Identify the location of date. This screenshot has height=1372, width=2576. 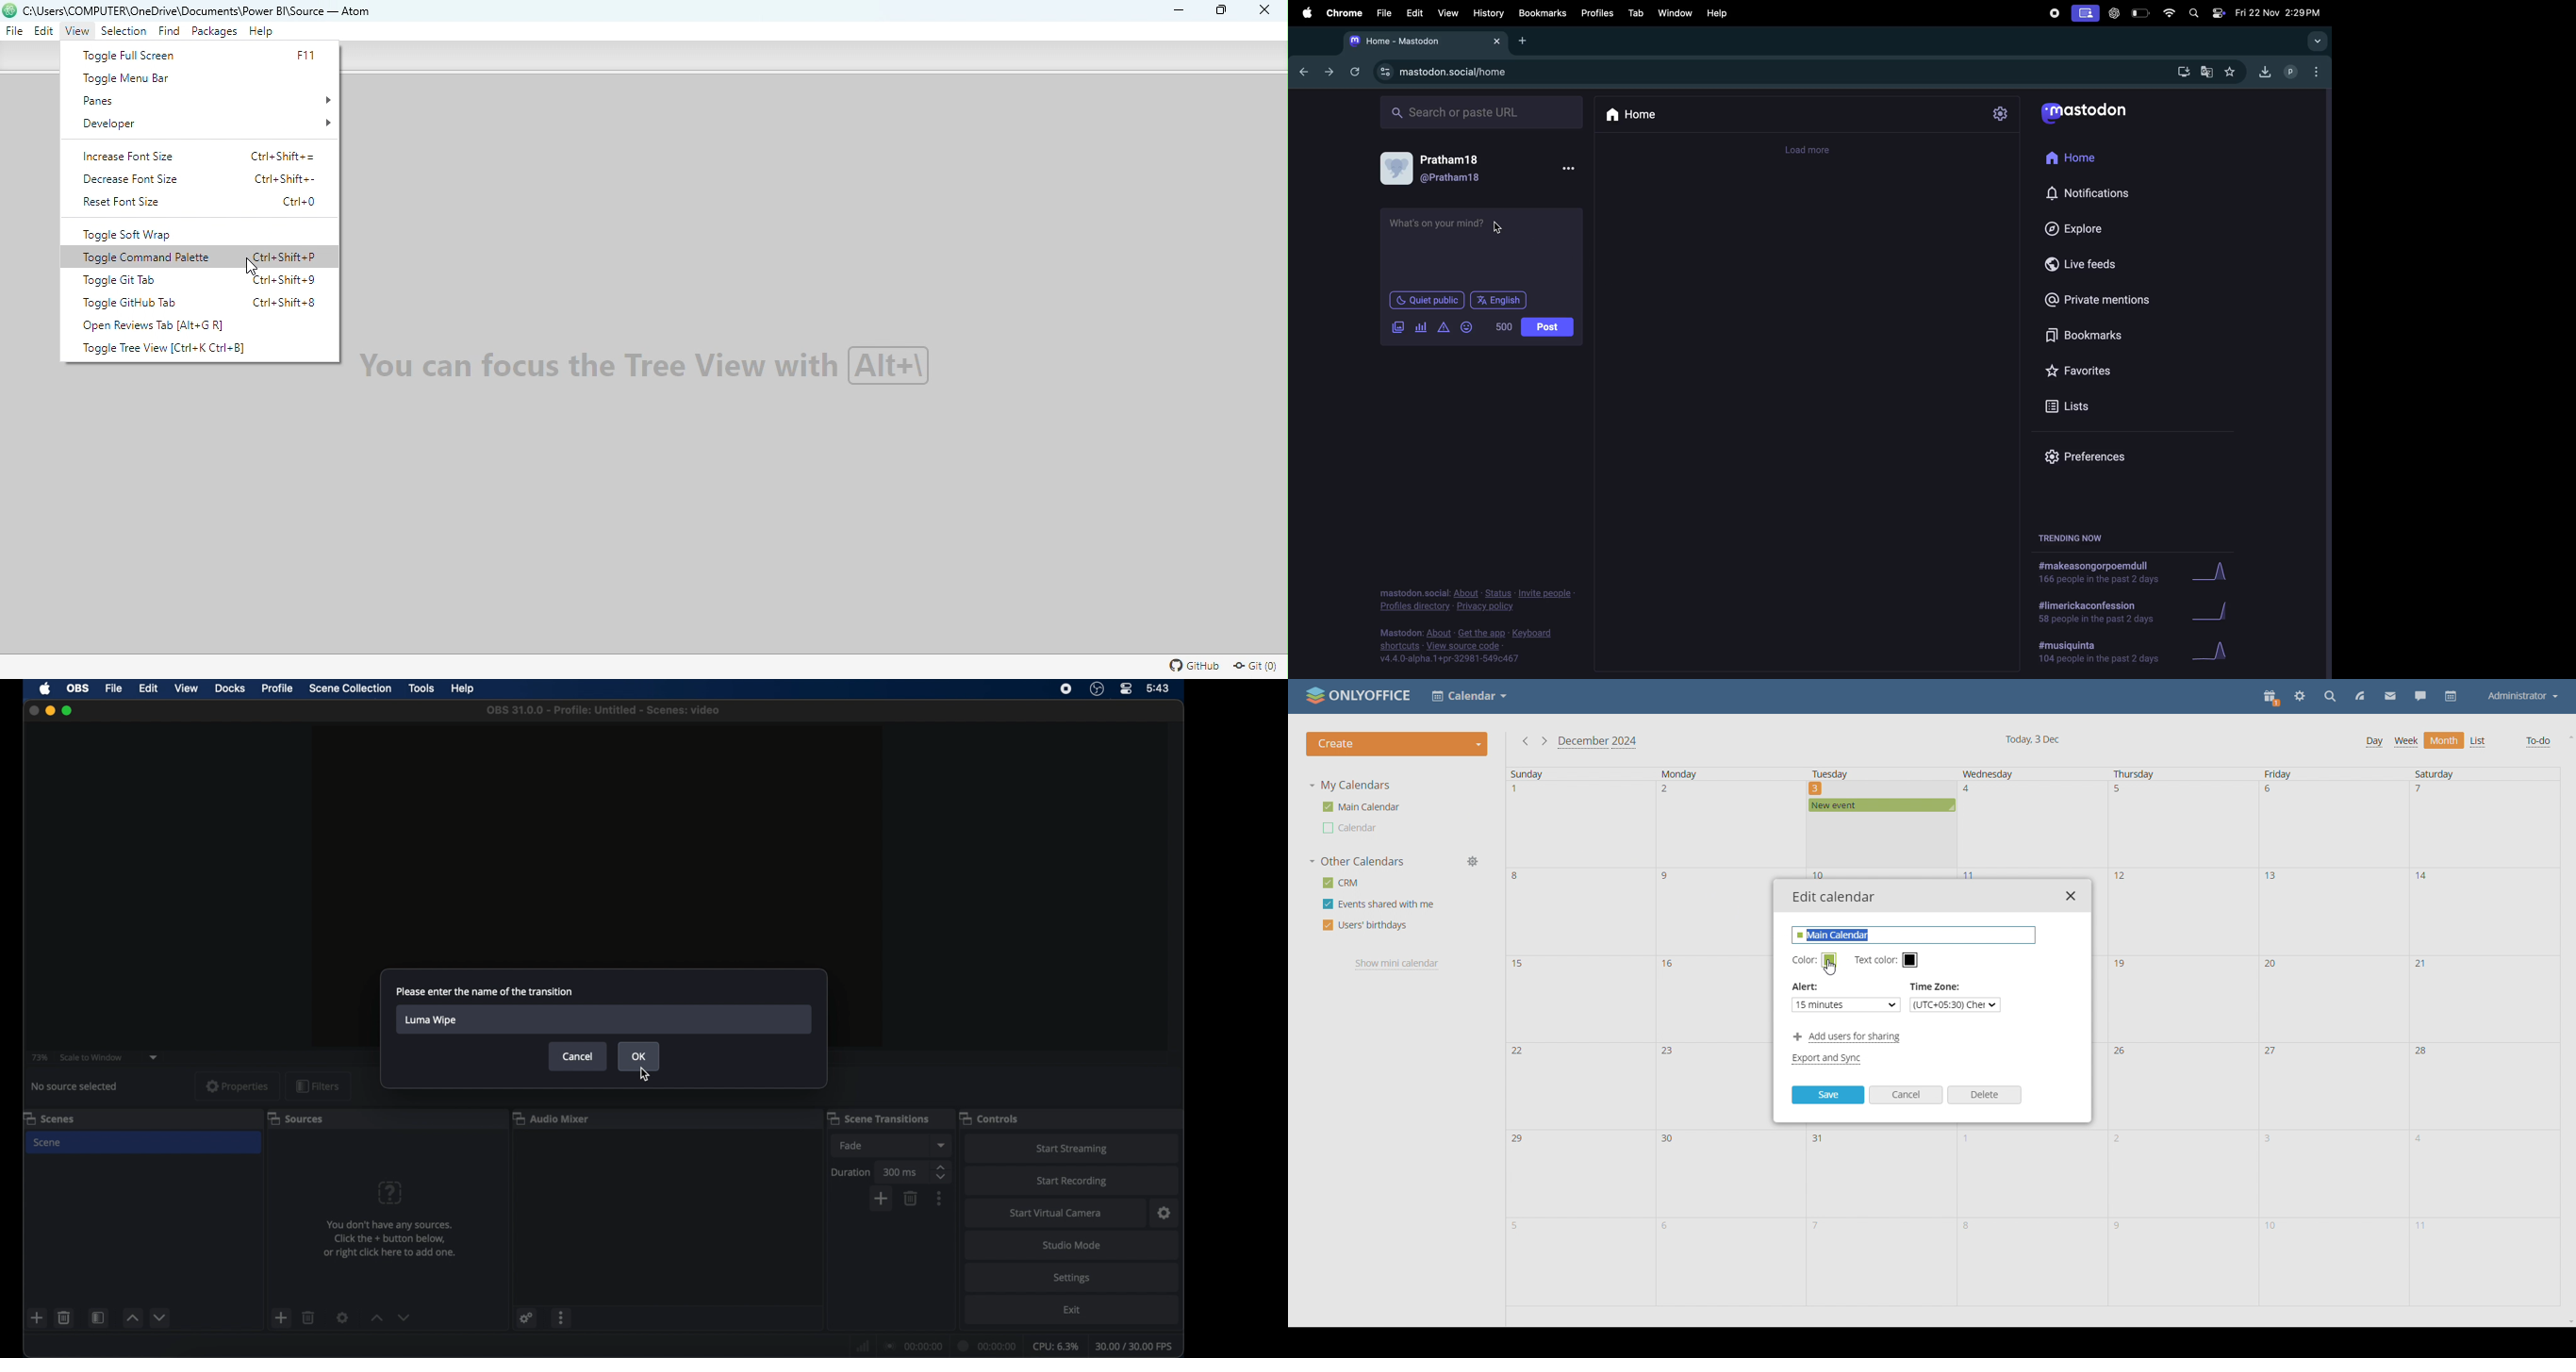
(1729, 825).